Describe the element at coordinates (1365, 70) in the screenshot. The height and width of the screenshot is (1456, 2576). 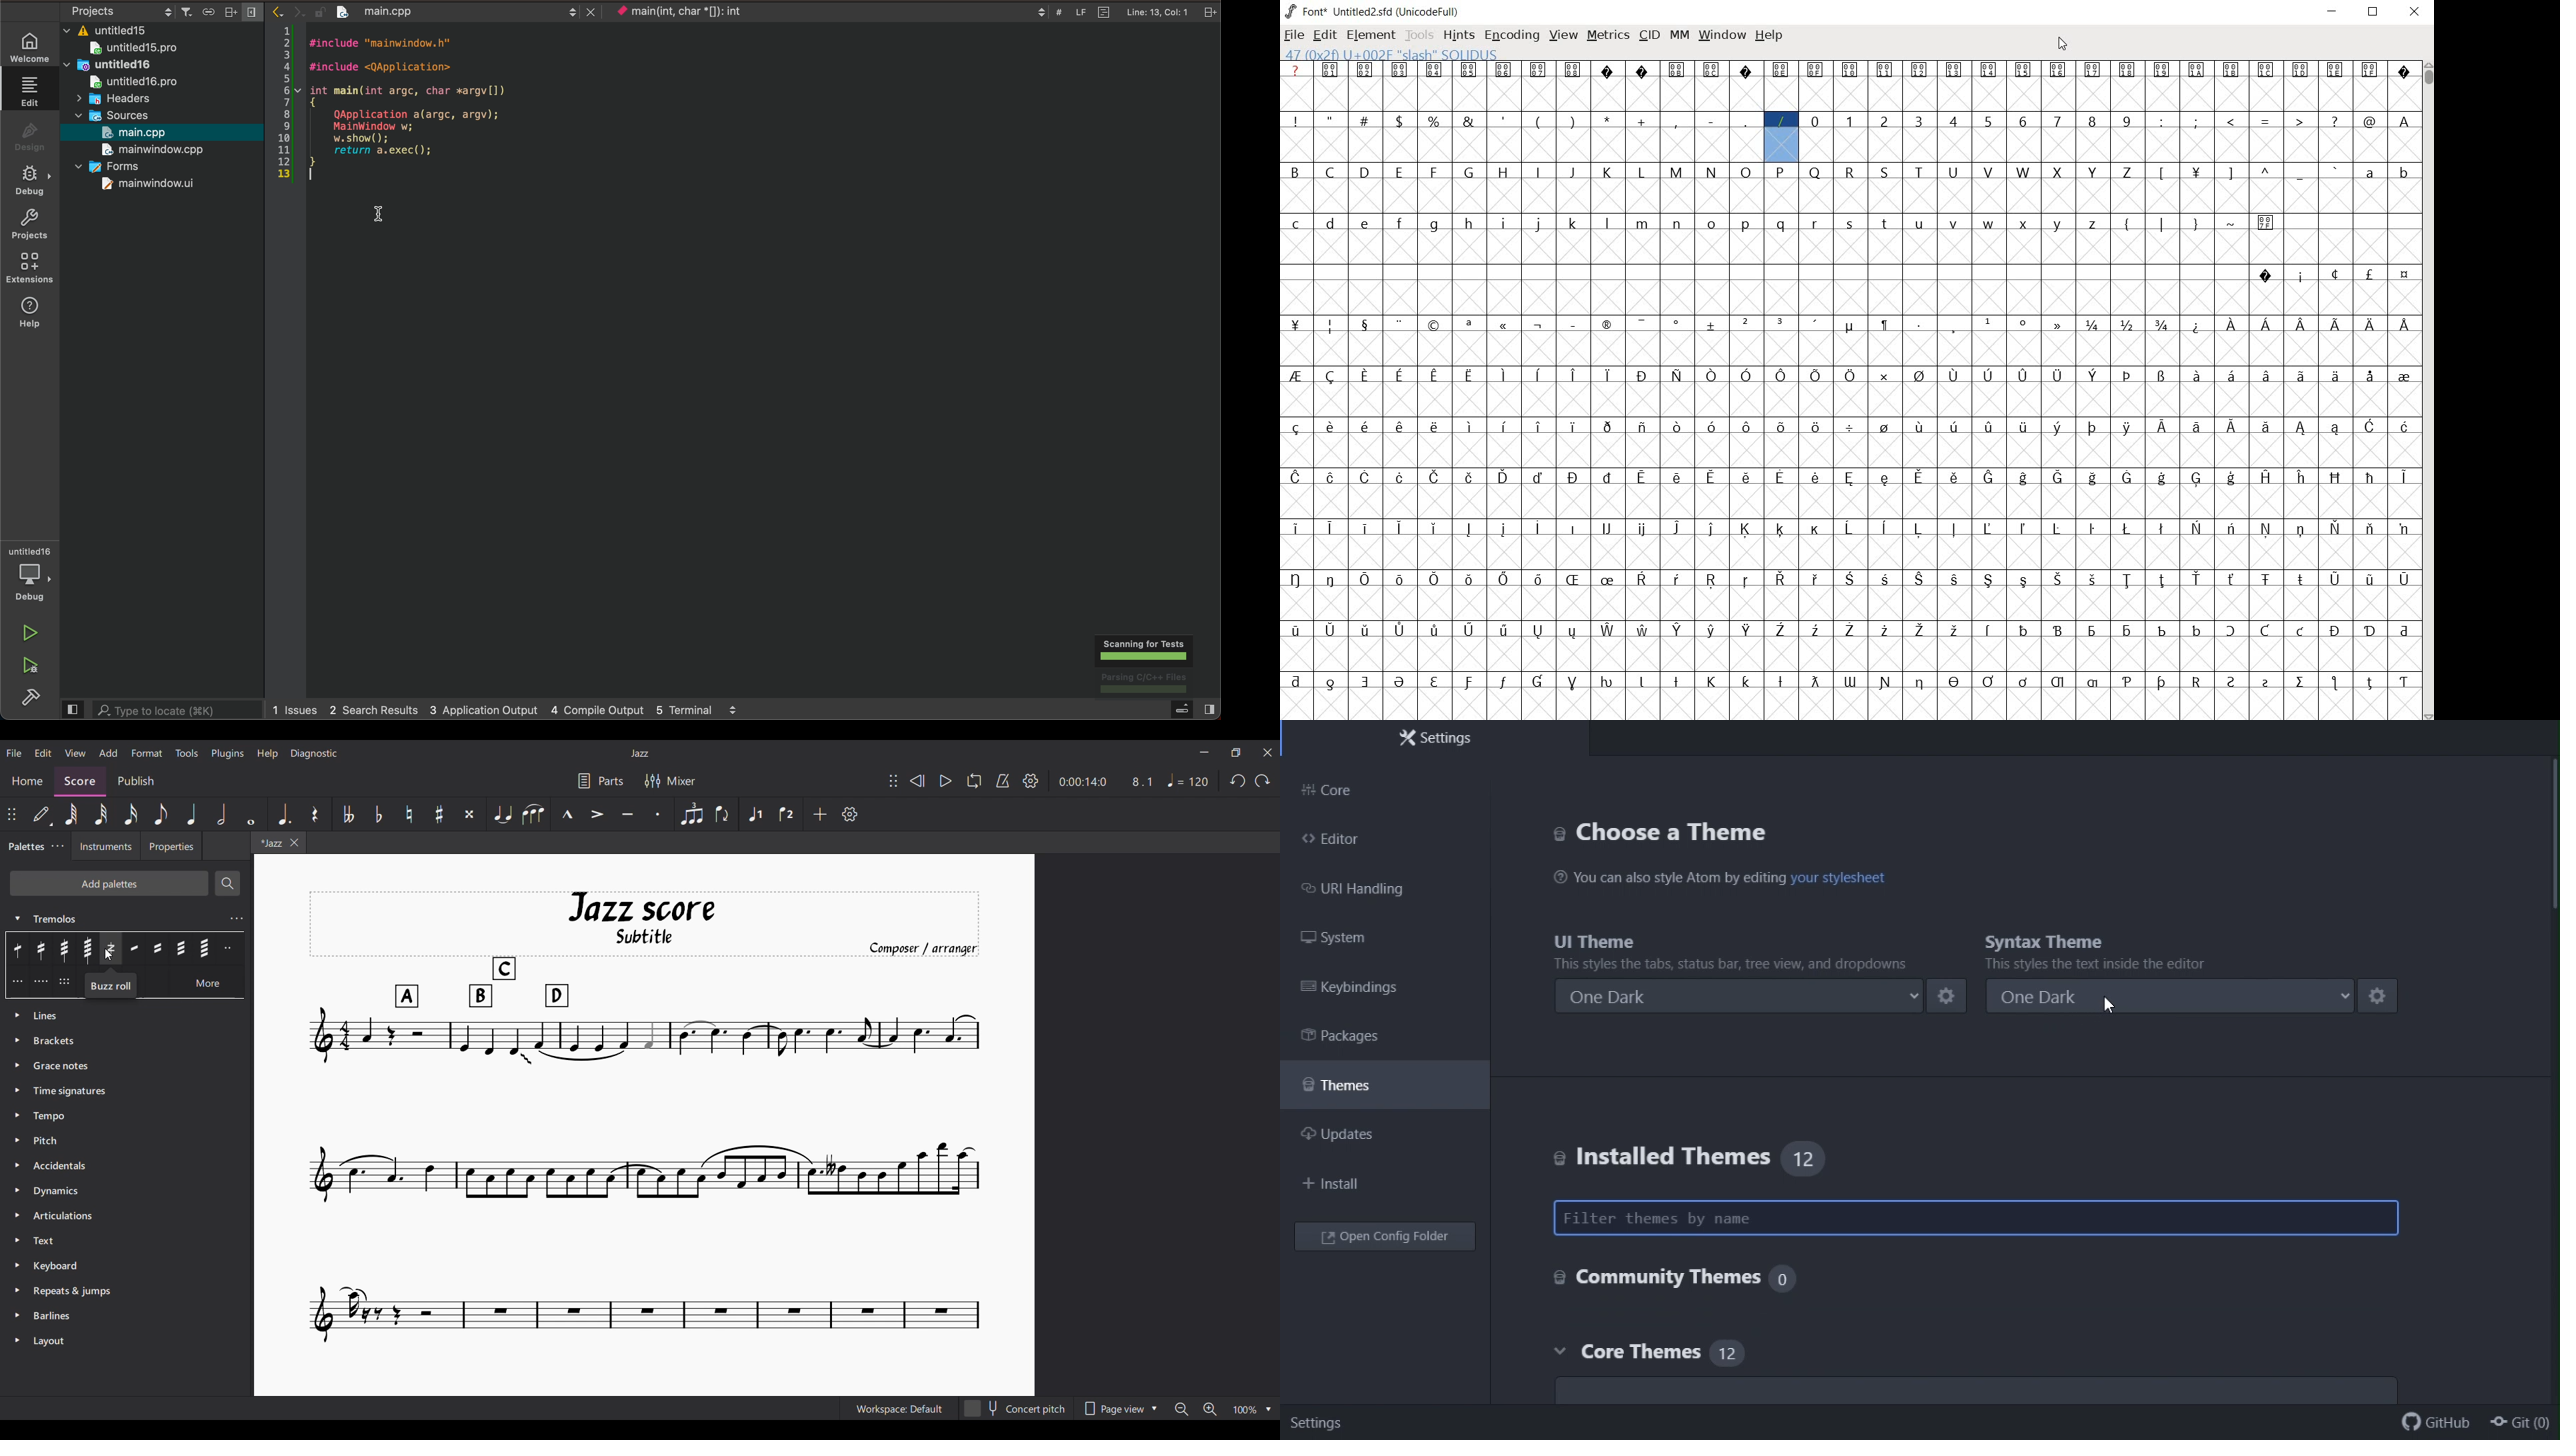
I see `glyph` at that location.